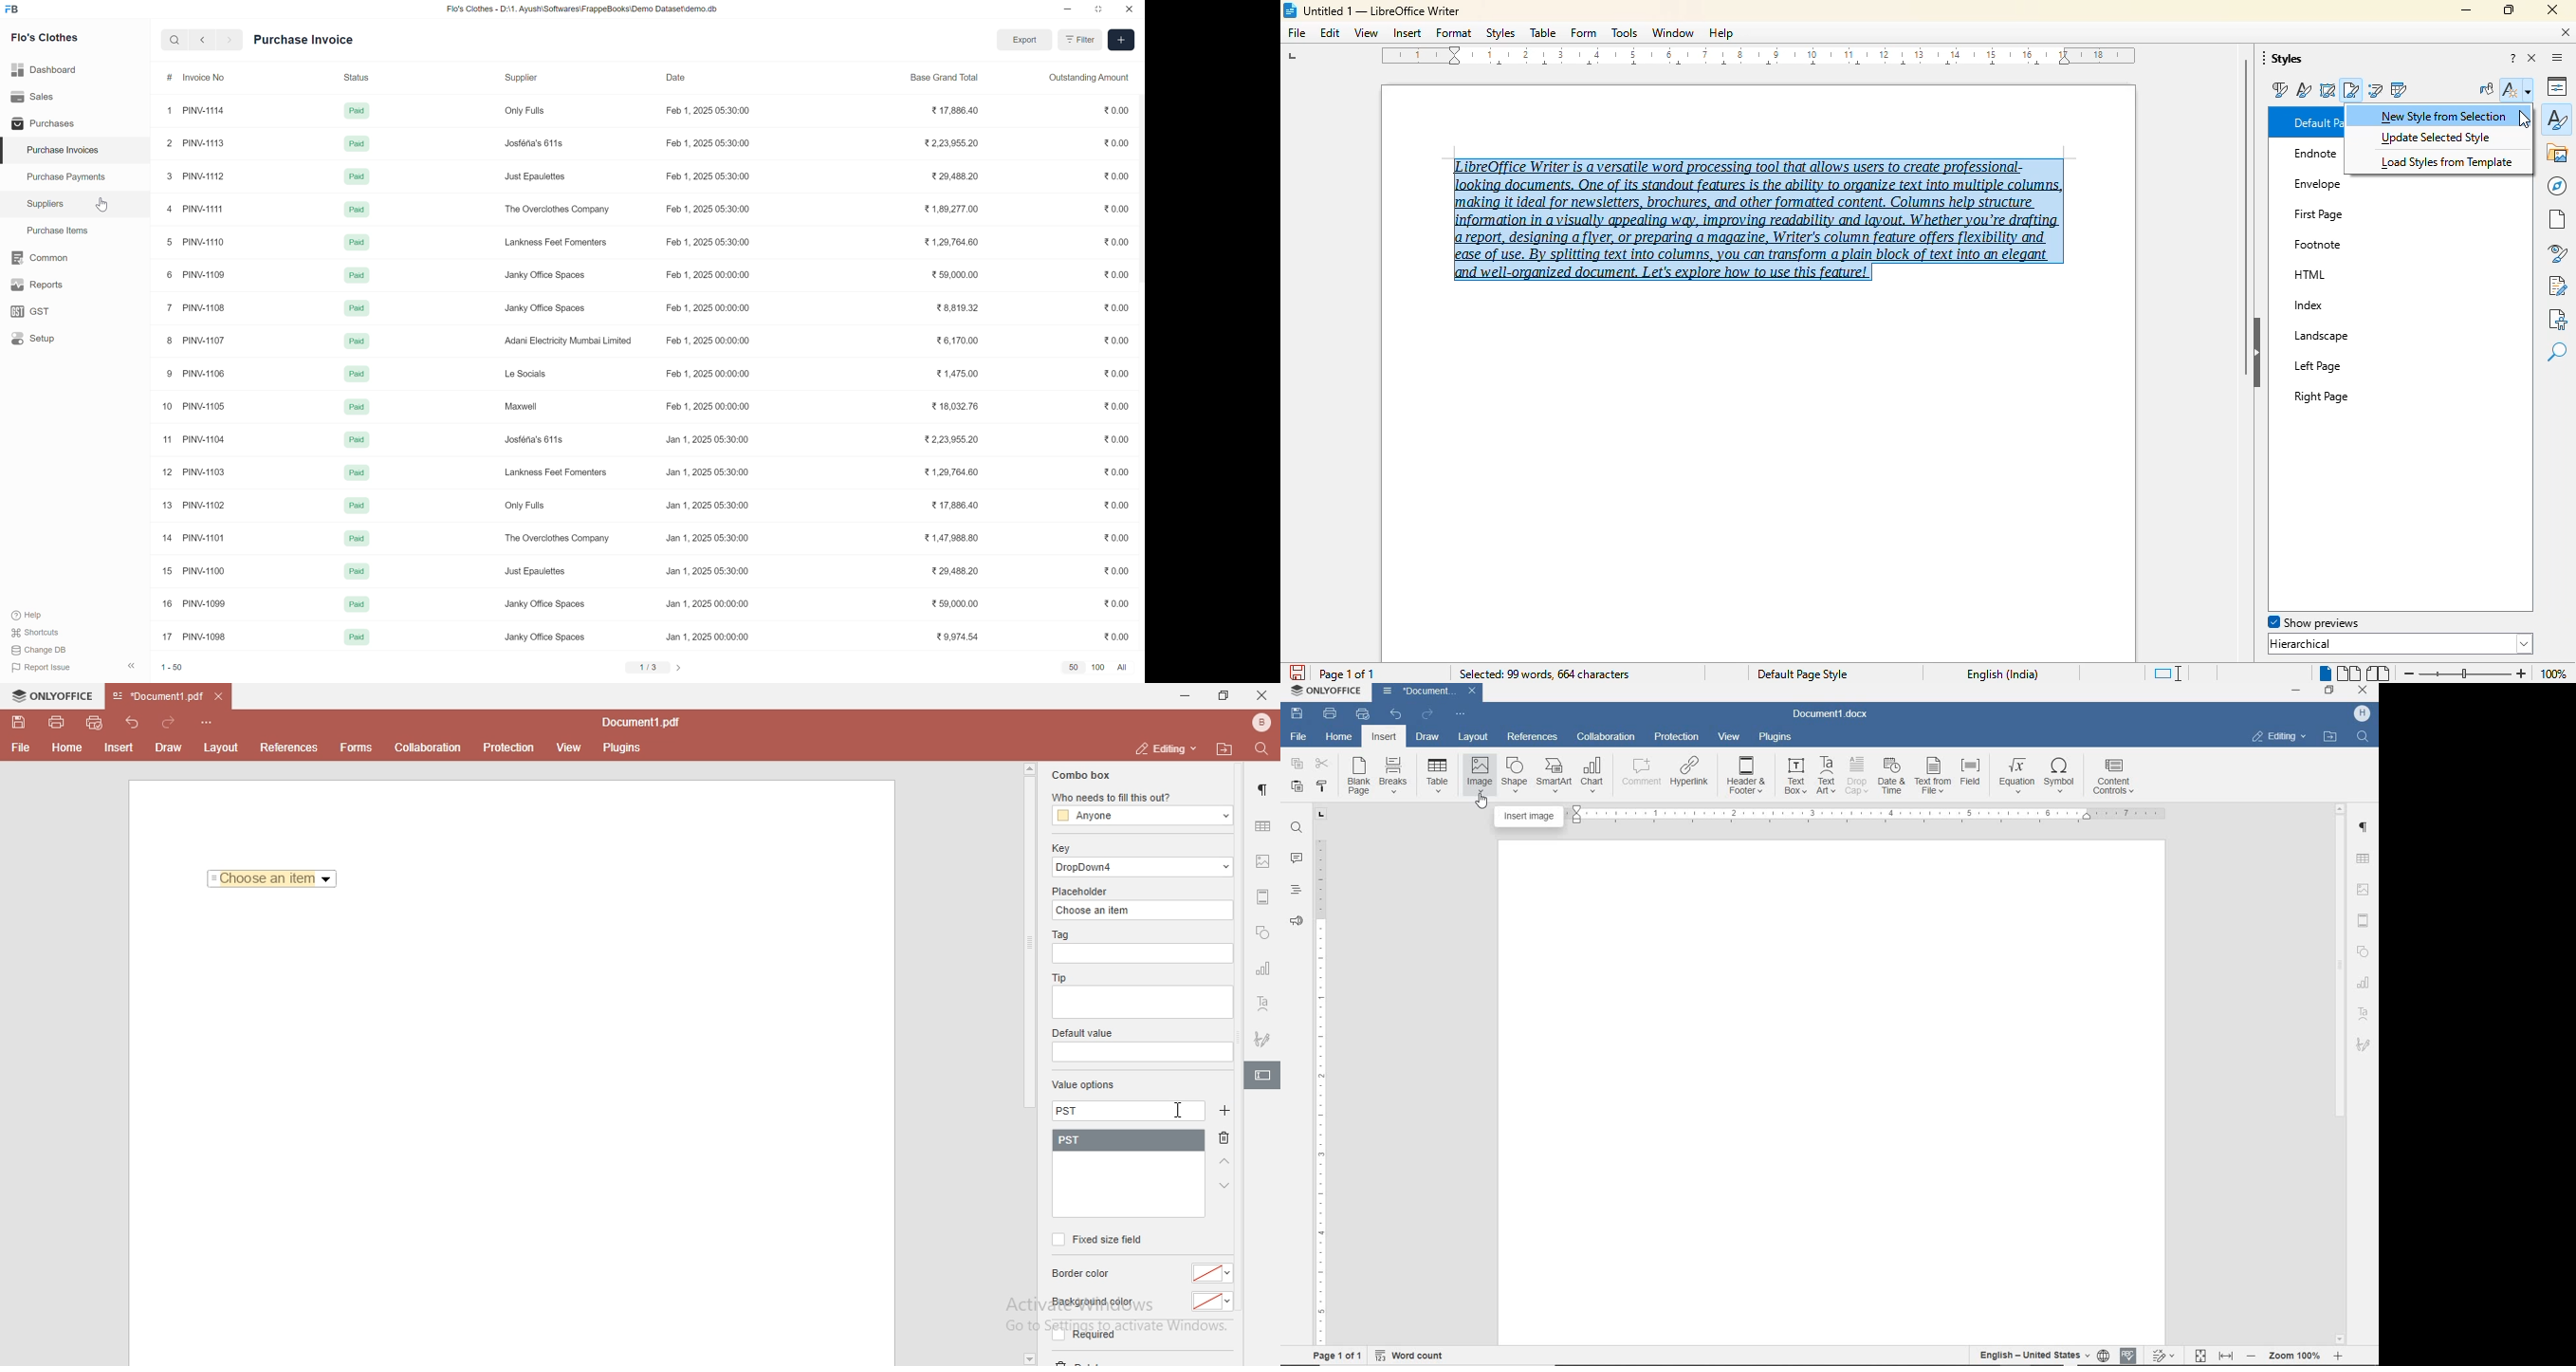 The width and height of the screenshot is (2576, 1372). What do you see at coordinates (1264, 934) in the screenshot?
I see `shapes` at bounding box center [1264, 934].